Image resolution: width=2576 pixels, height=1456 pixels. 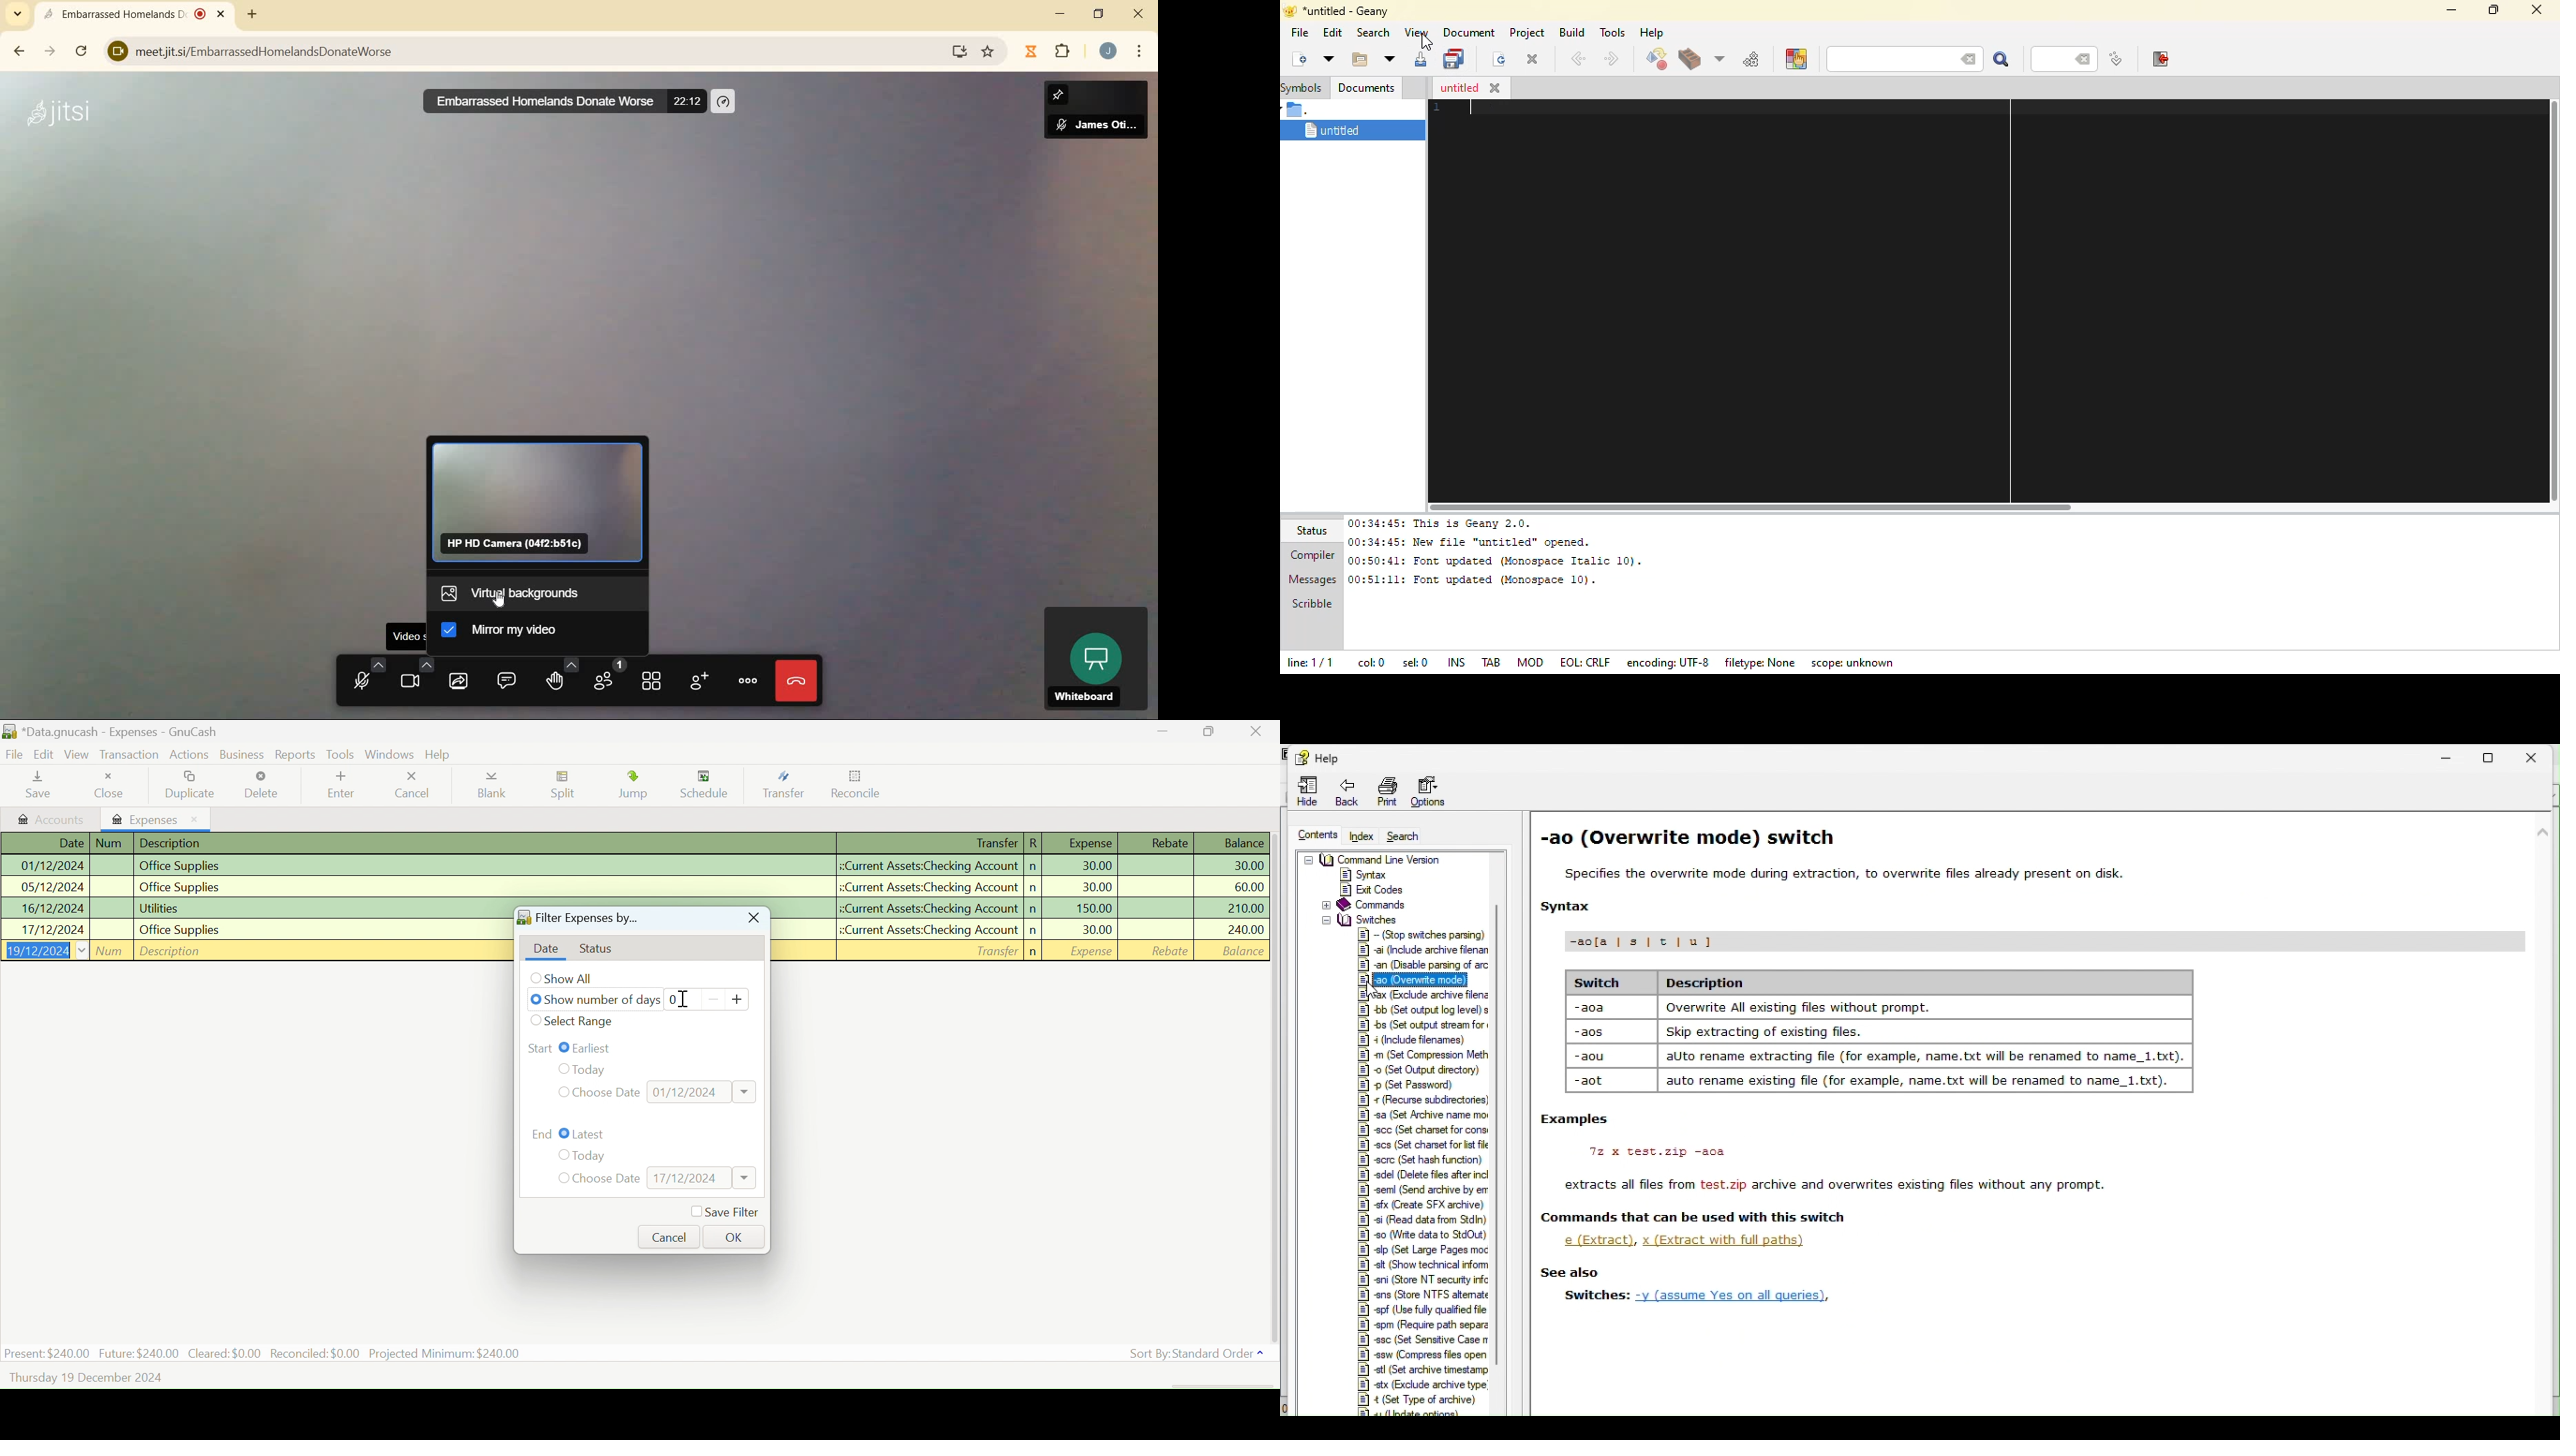 I want to click on #] 4 (Set Type of archive), so click(x=1418, y=1400).